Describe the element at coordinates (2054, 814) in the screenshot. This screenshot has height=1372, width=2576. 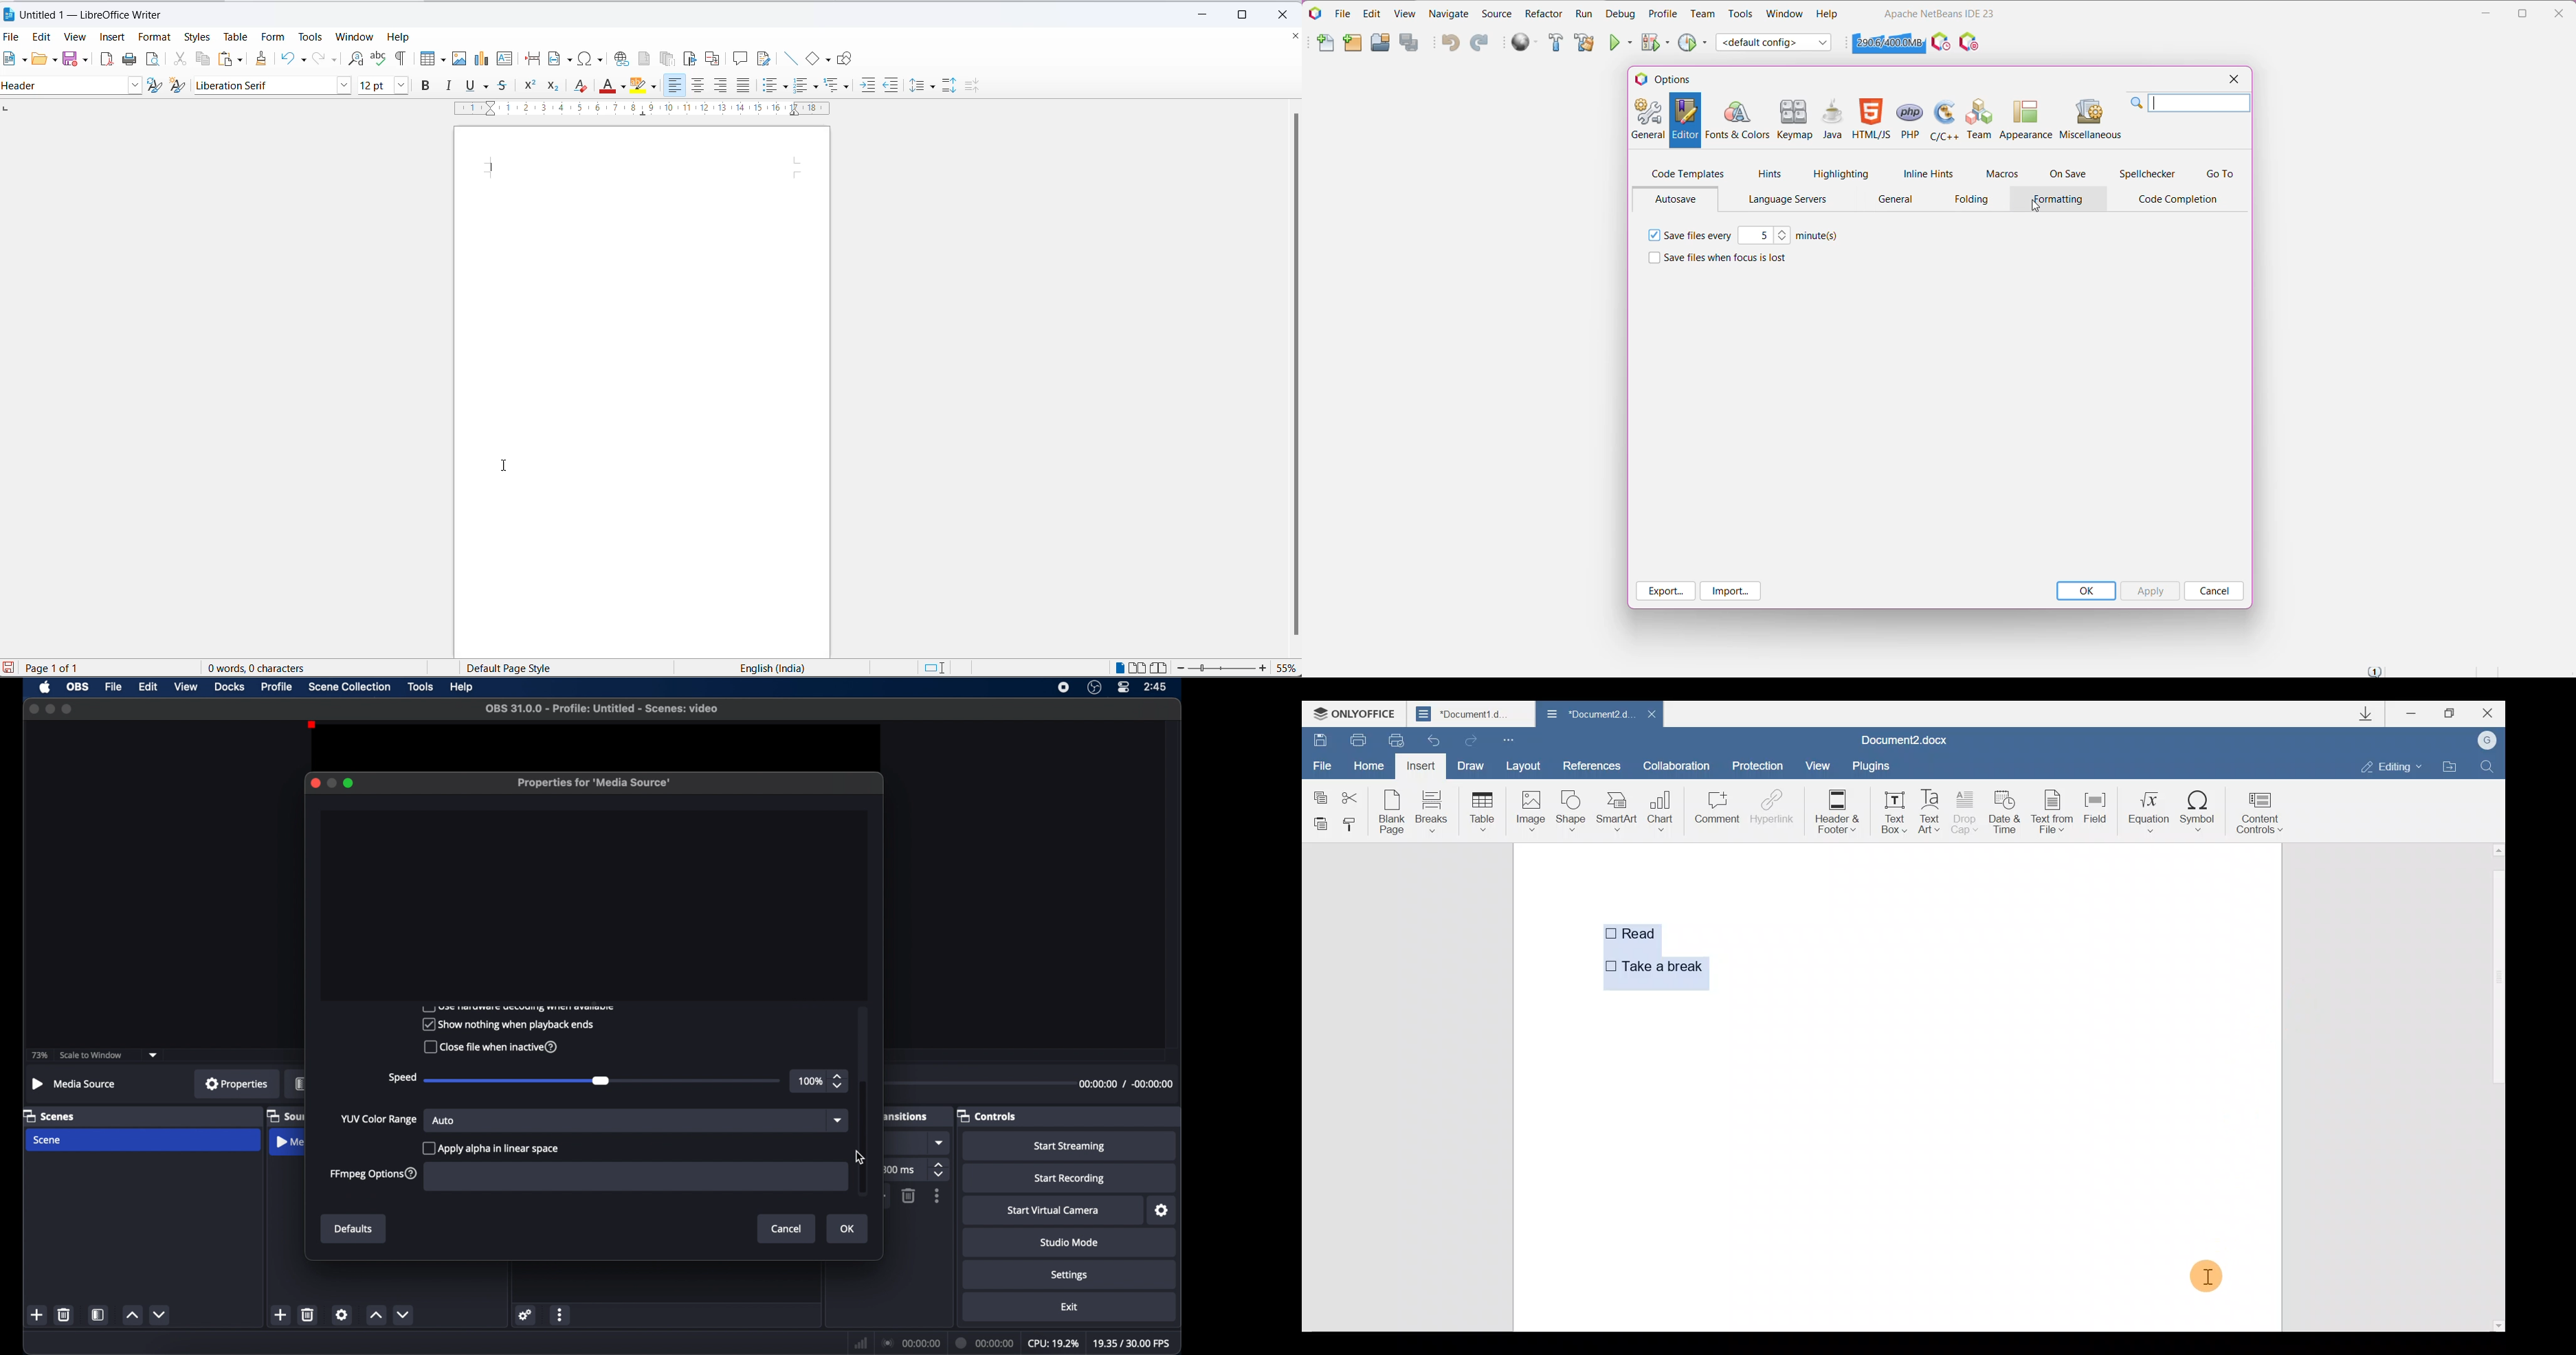
I see `Text from file` at that location.